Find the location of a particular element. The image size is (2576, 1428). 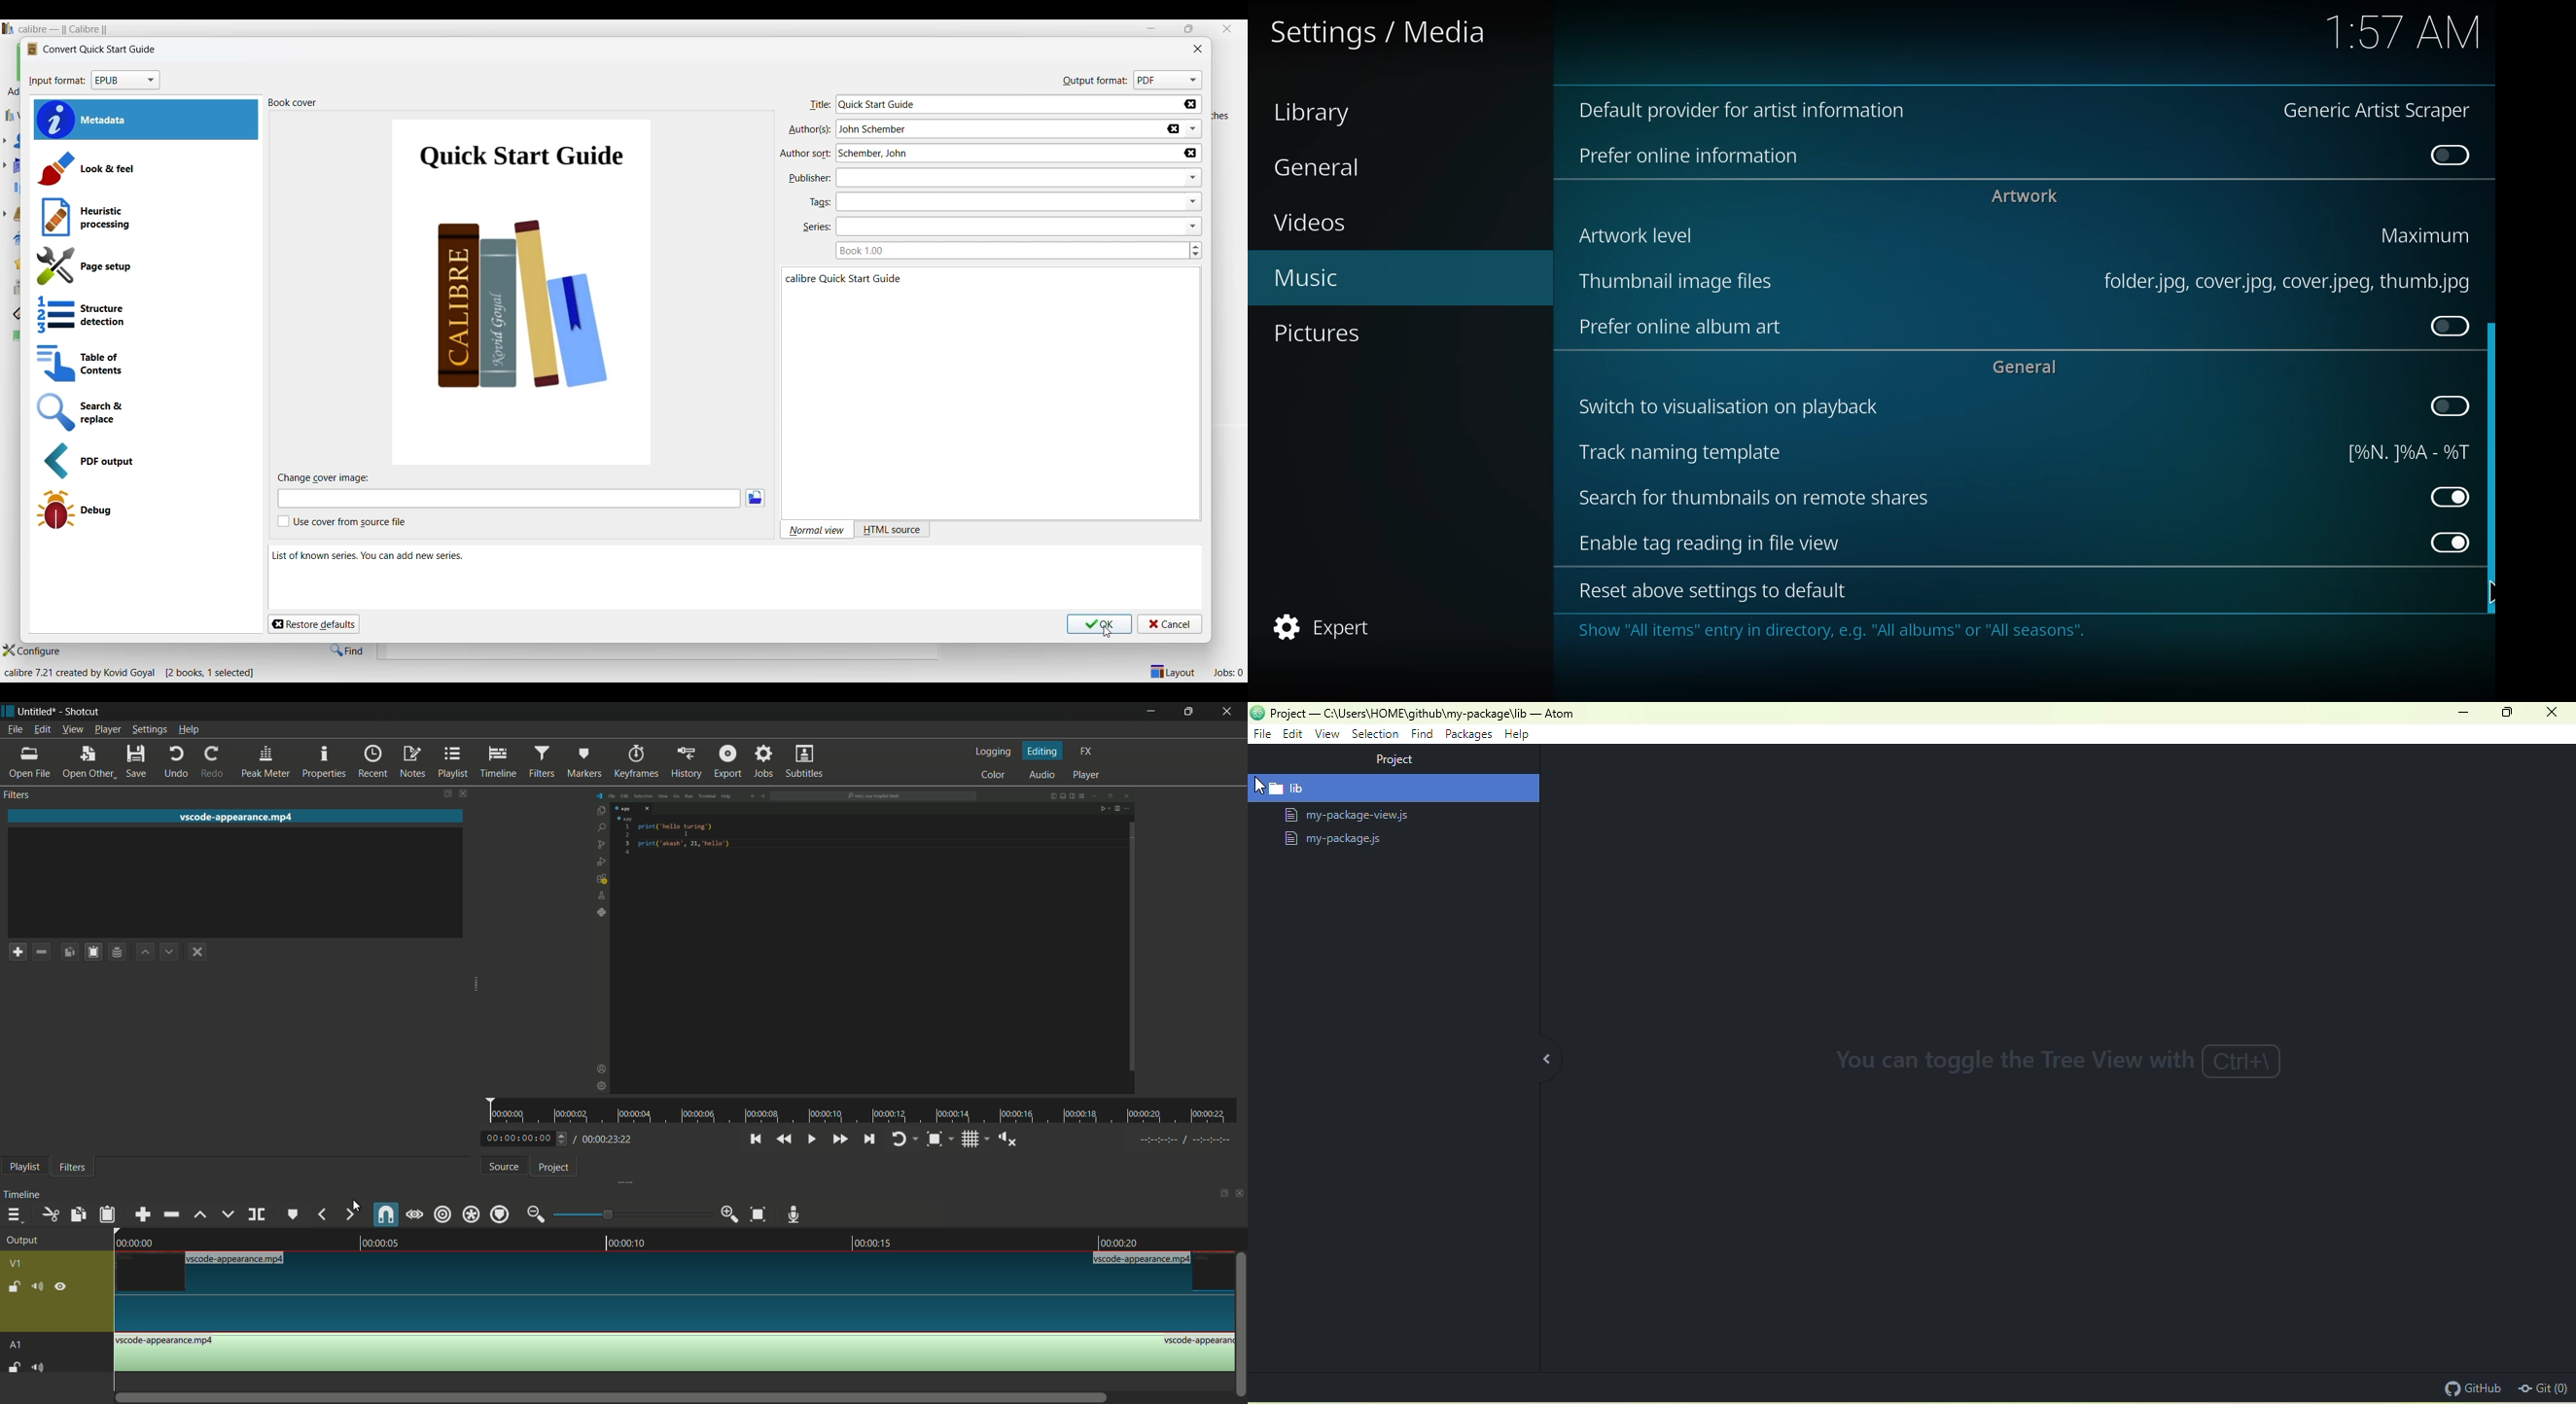

playlist is located at coordinates (25, 1167).